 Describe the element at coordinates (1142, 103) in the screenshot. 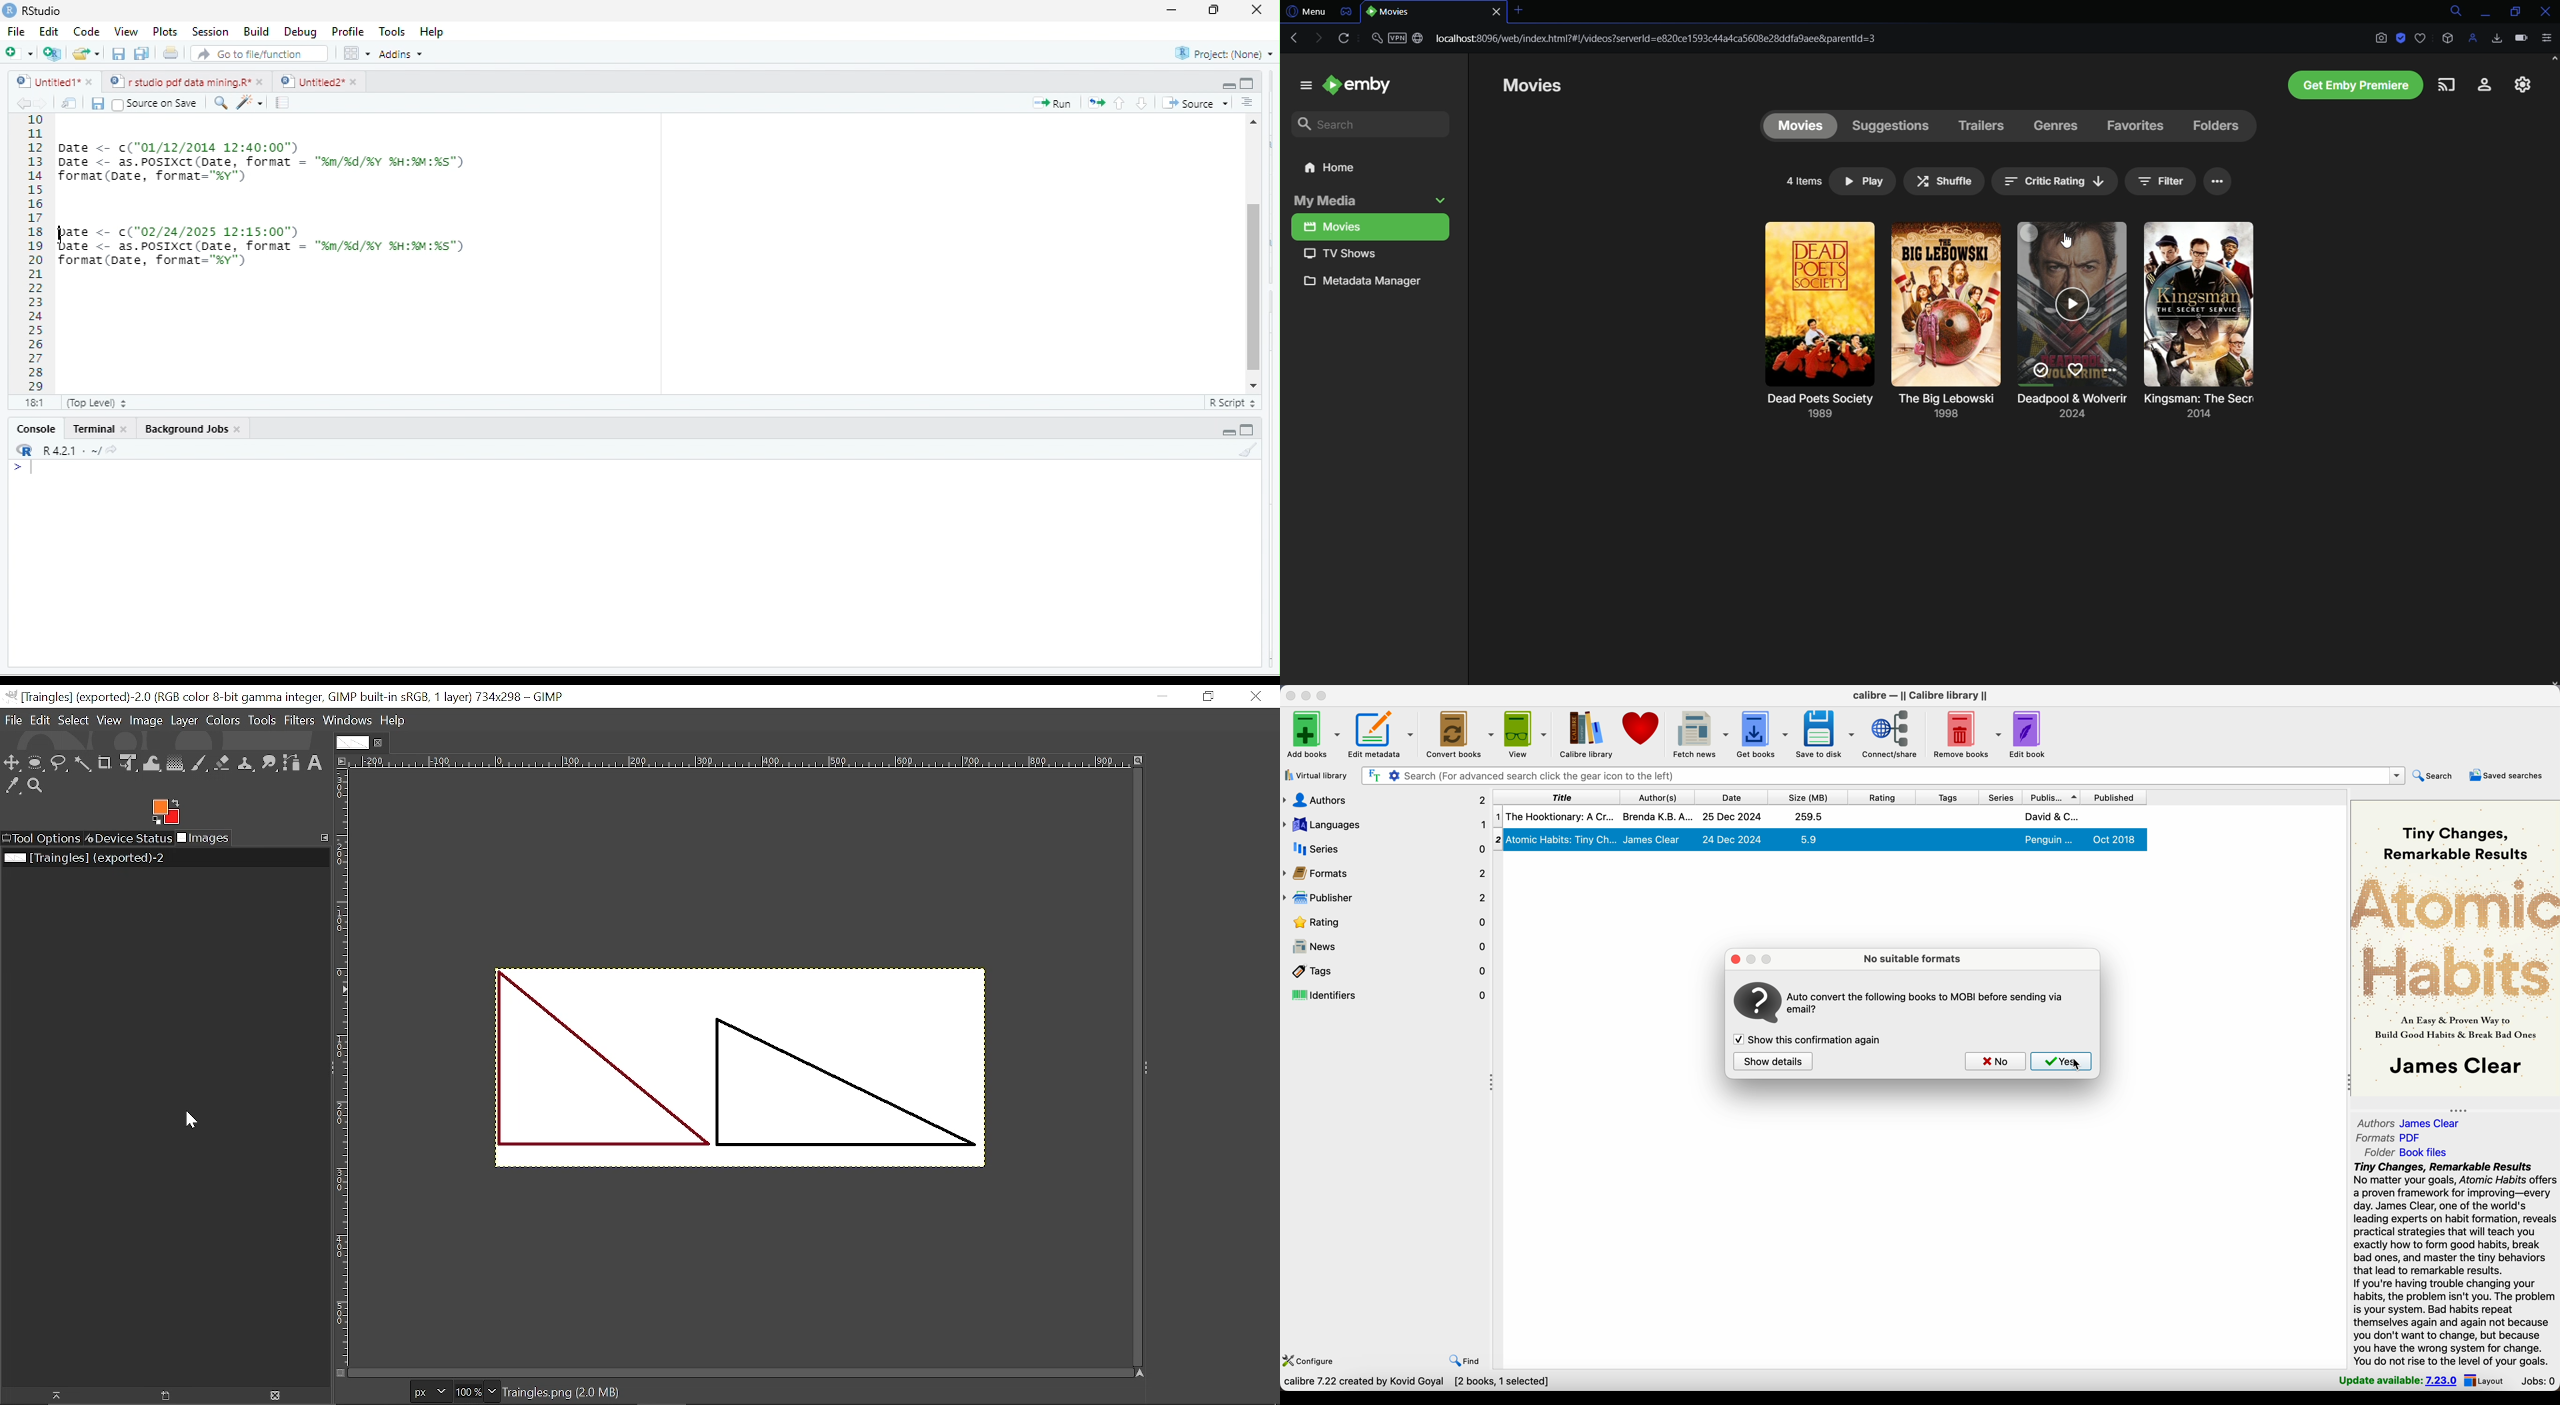

I see `go to next section/chunk` at that location.